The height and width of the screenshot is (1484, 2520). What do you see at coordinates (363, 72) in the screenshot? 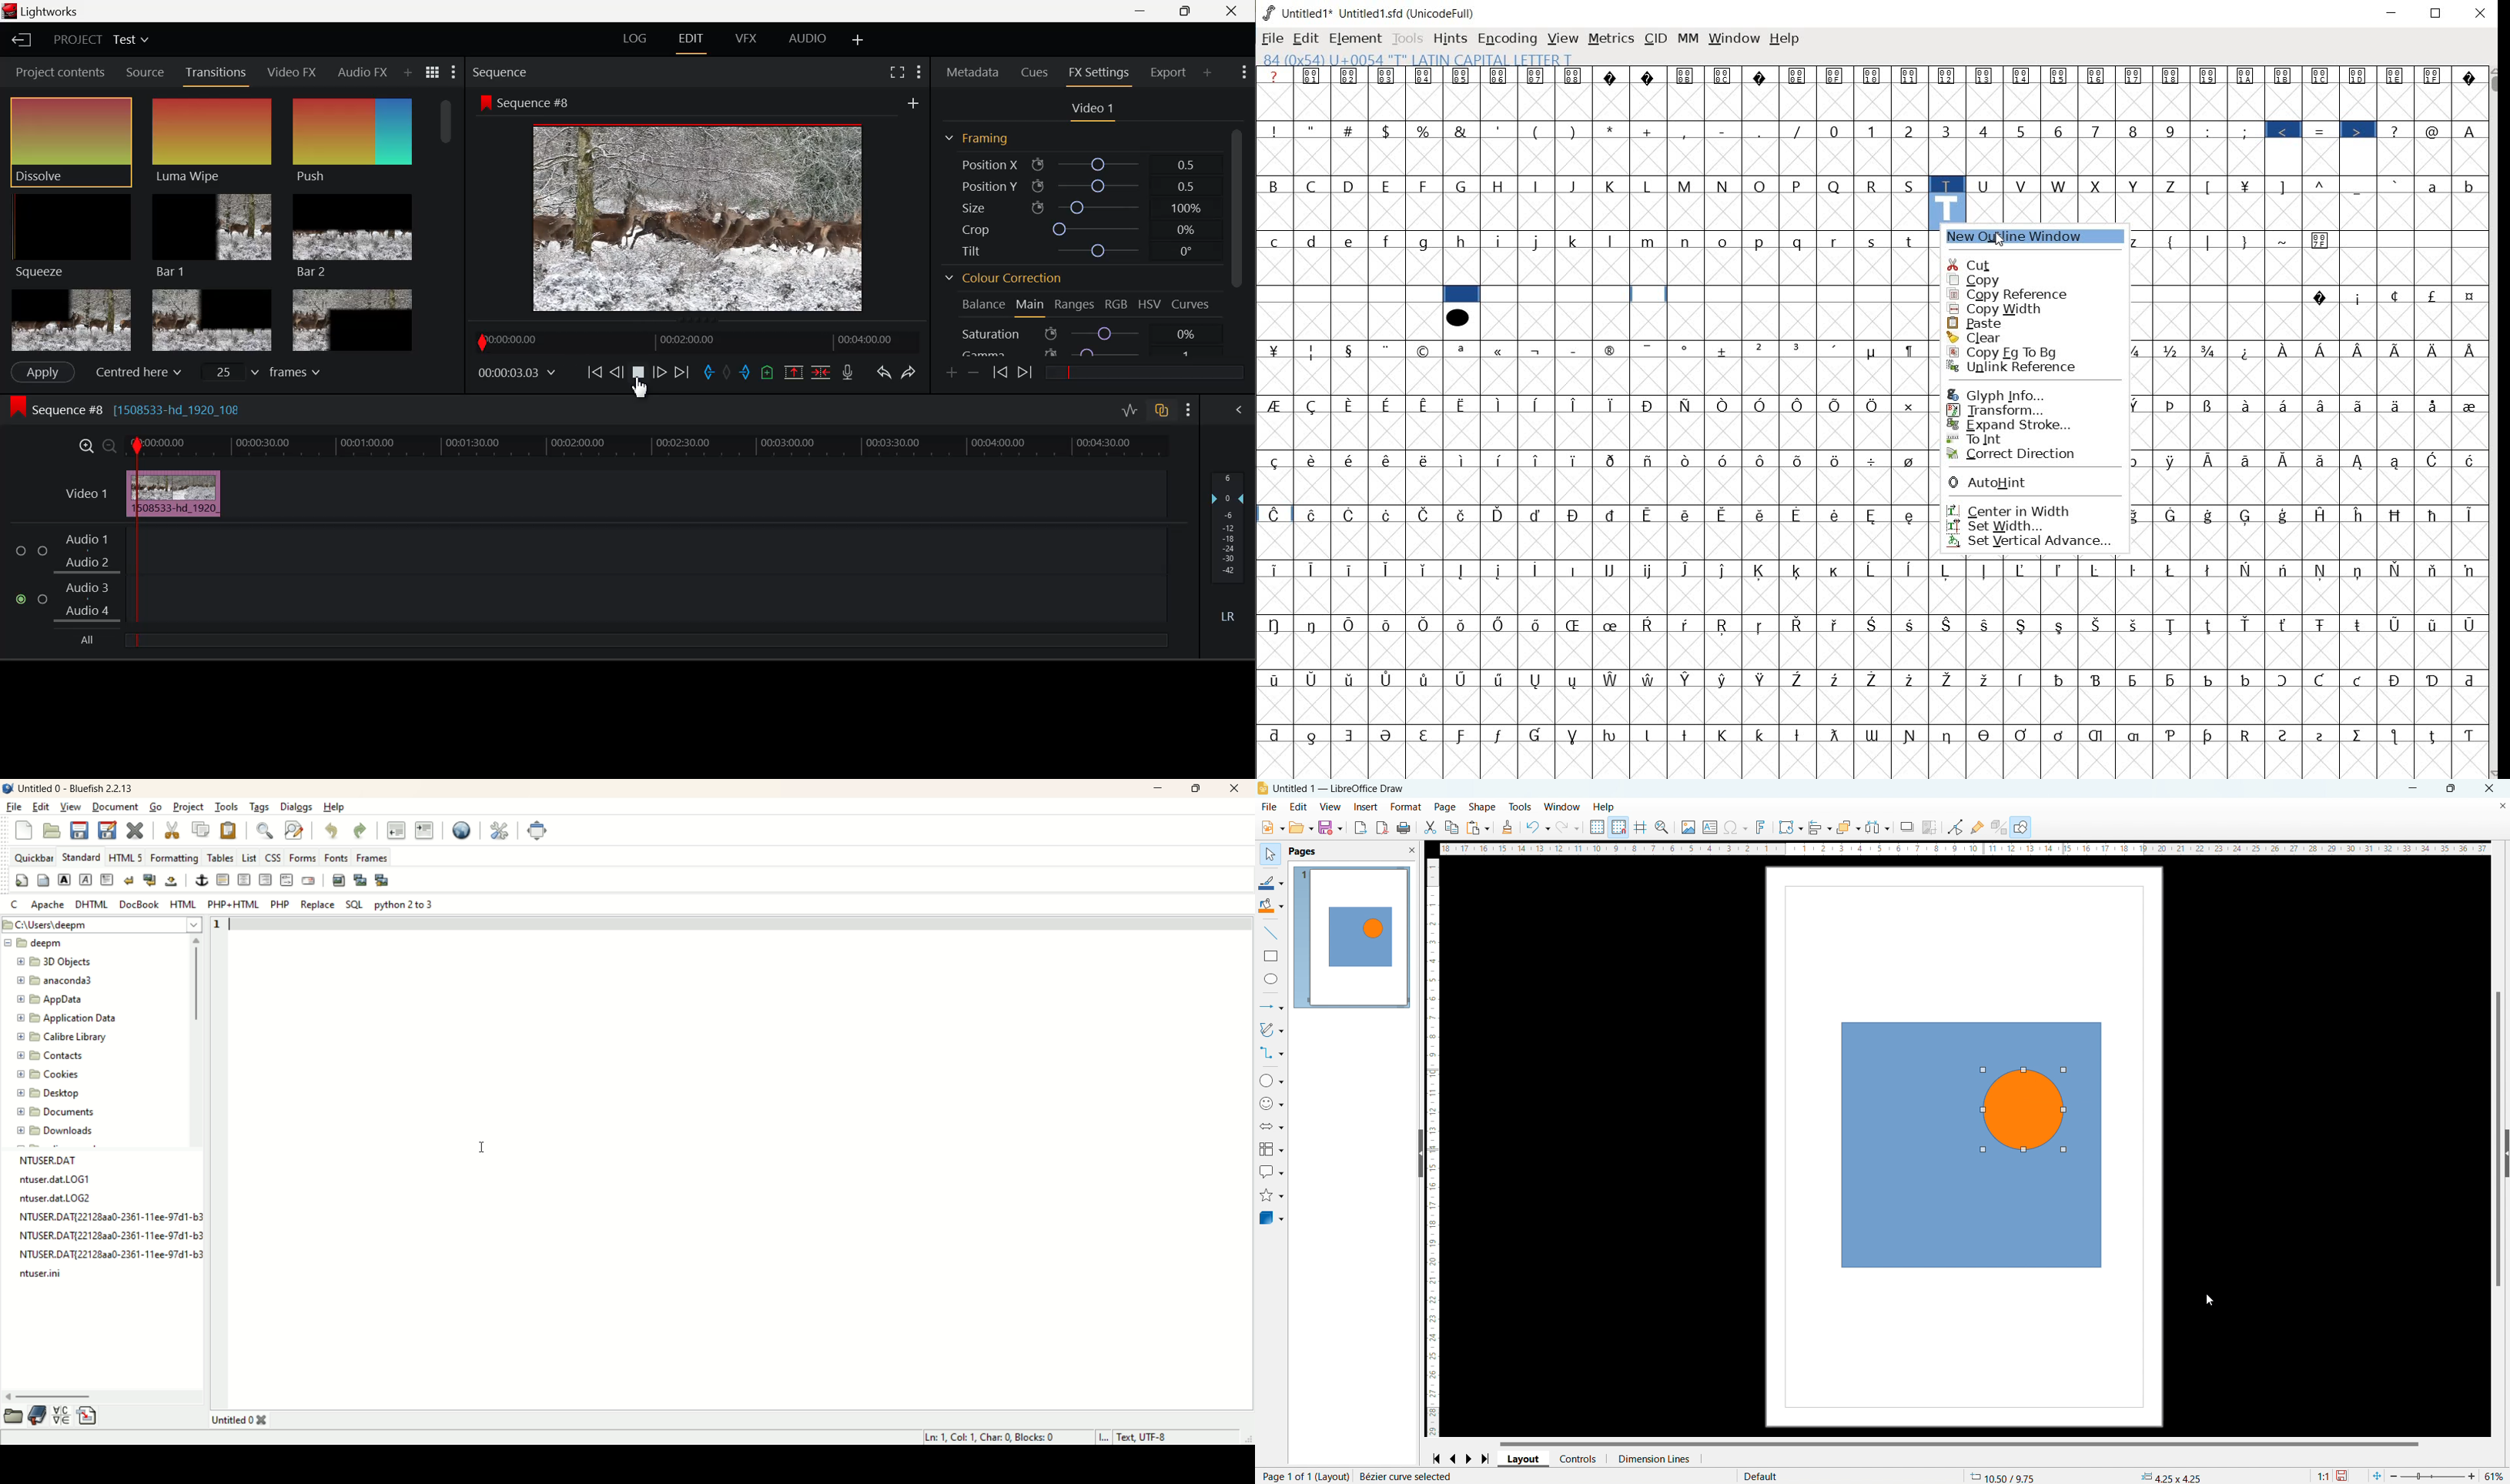
I see `Audio FX` at bounding box center [363, 72].